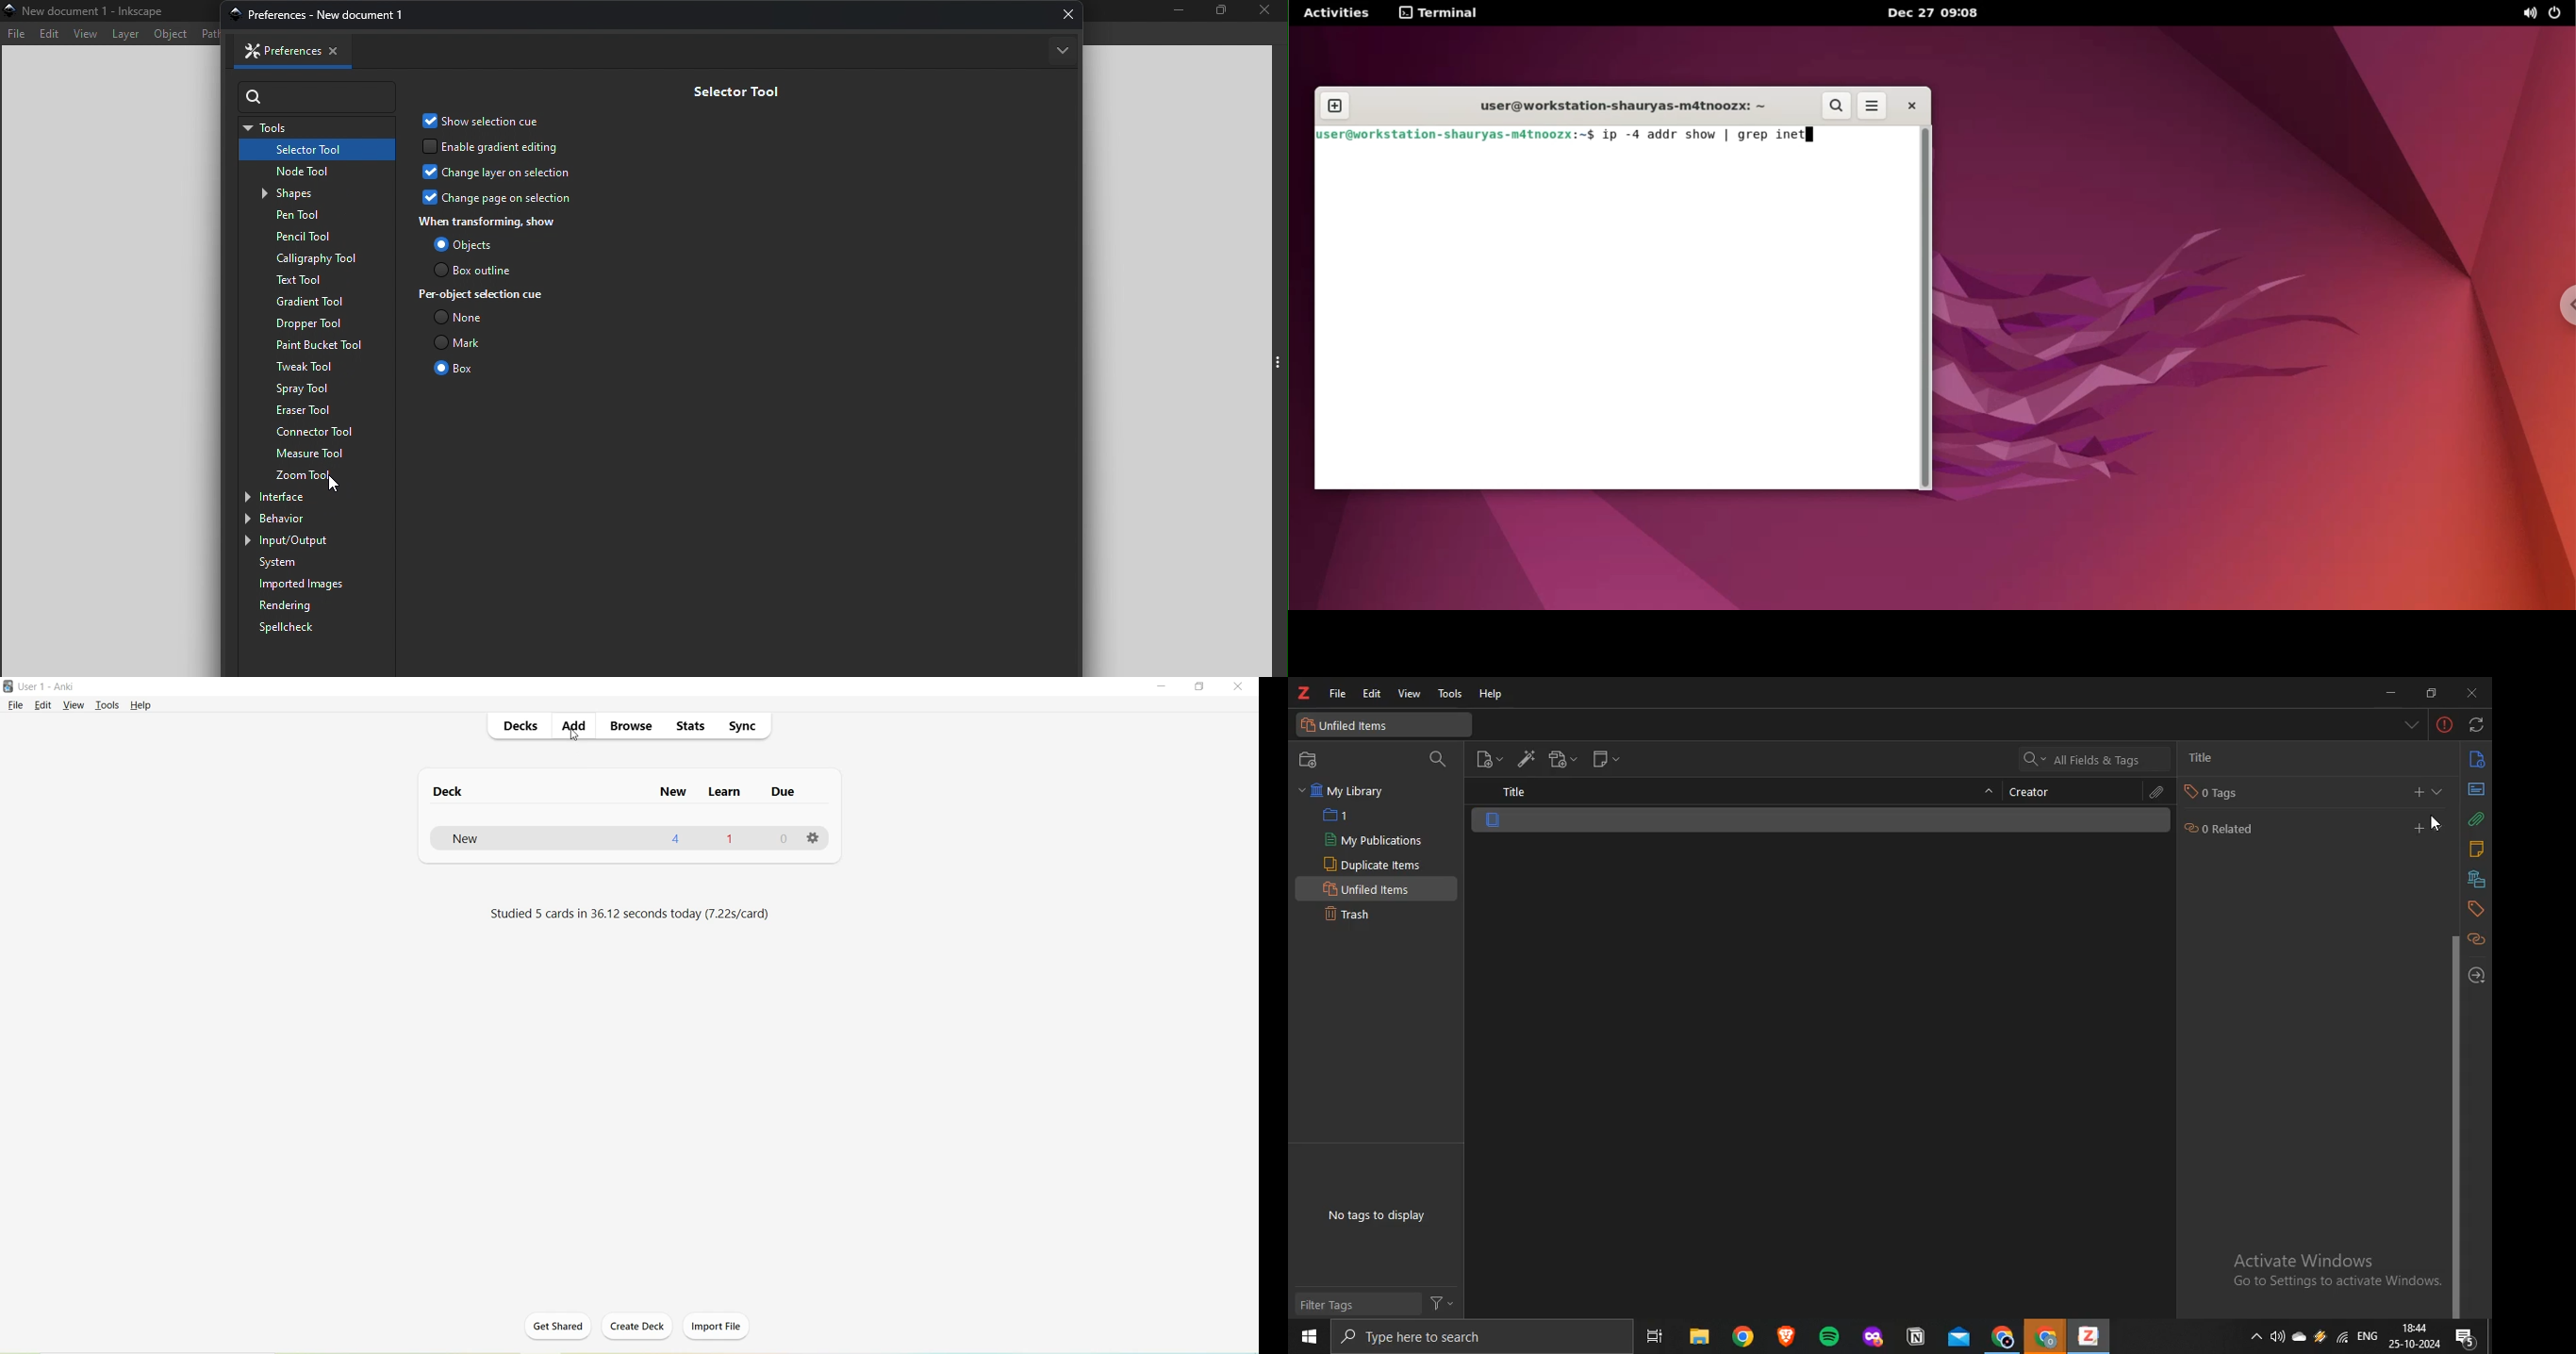 Image resolution: width=2576 pixels, height=1372 pixels. Describe the element at coordinates (1741, 1336) in the screenshot. I see `chrome` at that location.